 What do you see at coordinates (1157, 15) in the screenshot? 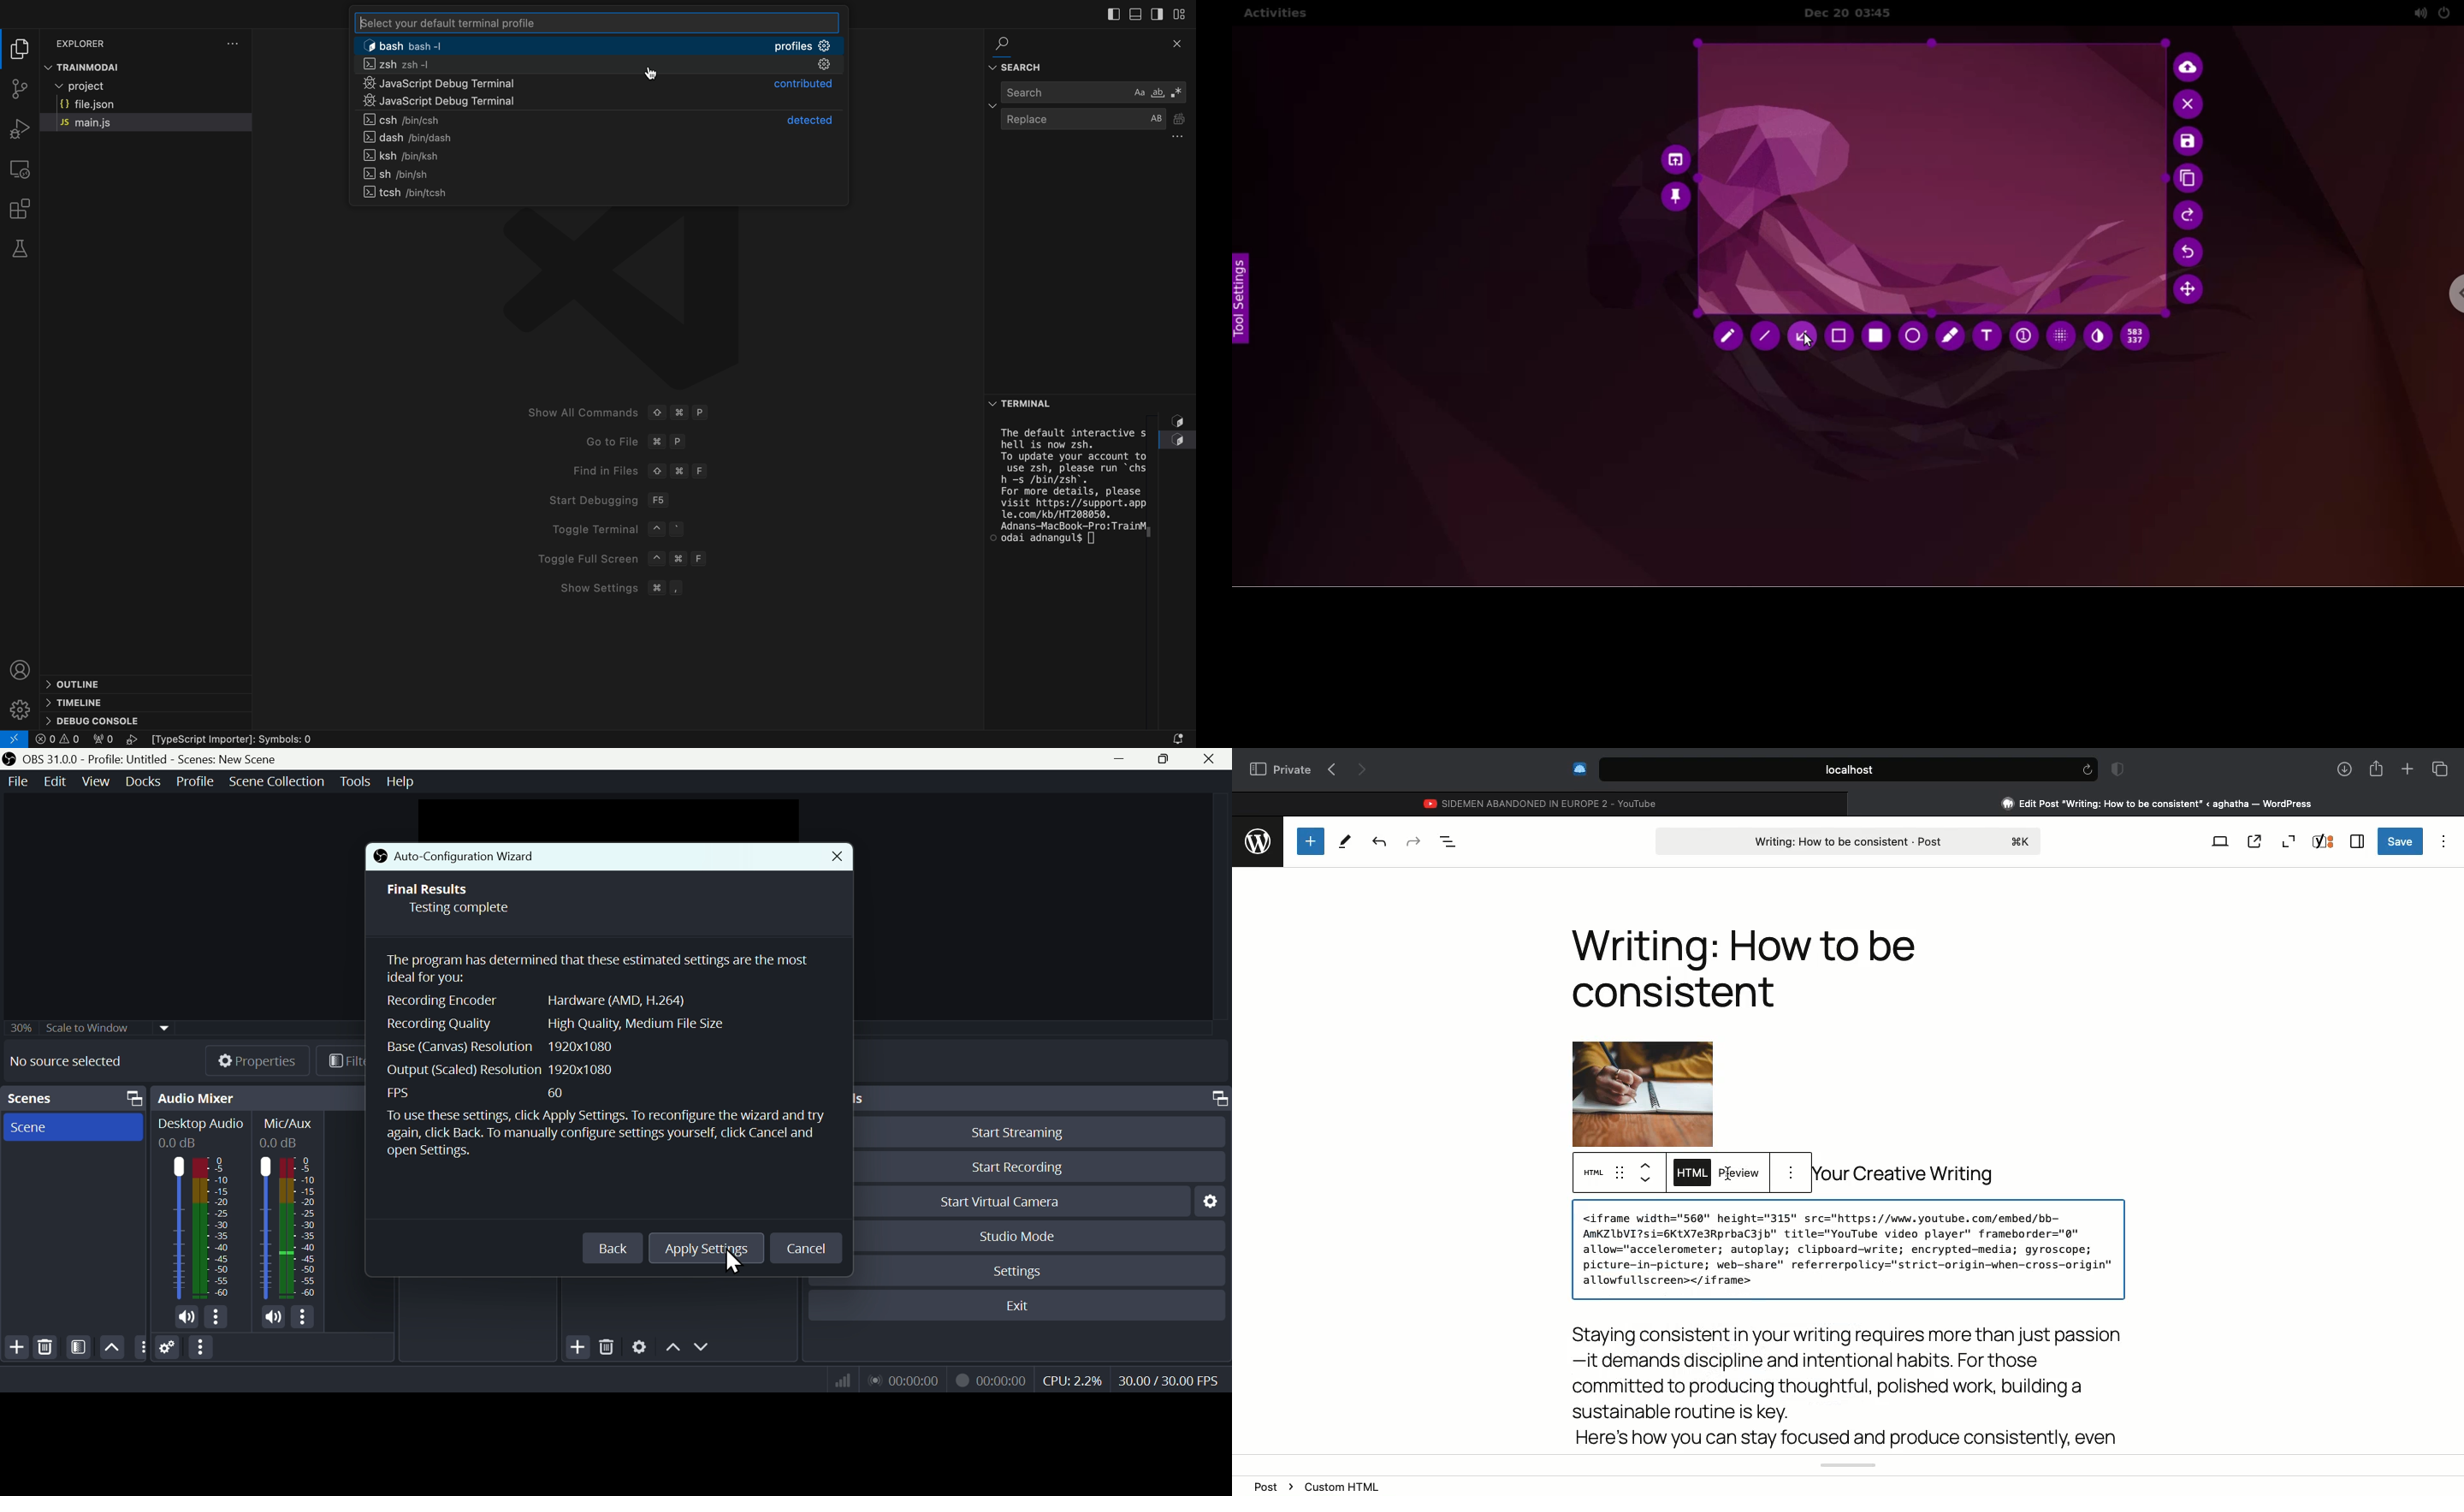
I see `sidebar on right` at bounding box center [1157, 15].